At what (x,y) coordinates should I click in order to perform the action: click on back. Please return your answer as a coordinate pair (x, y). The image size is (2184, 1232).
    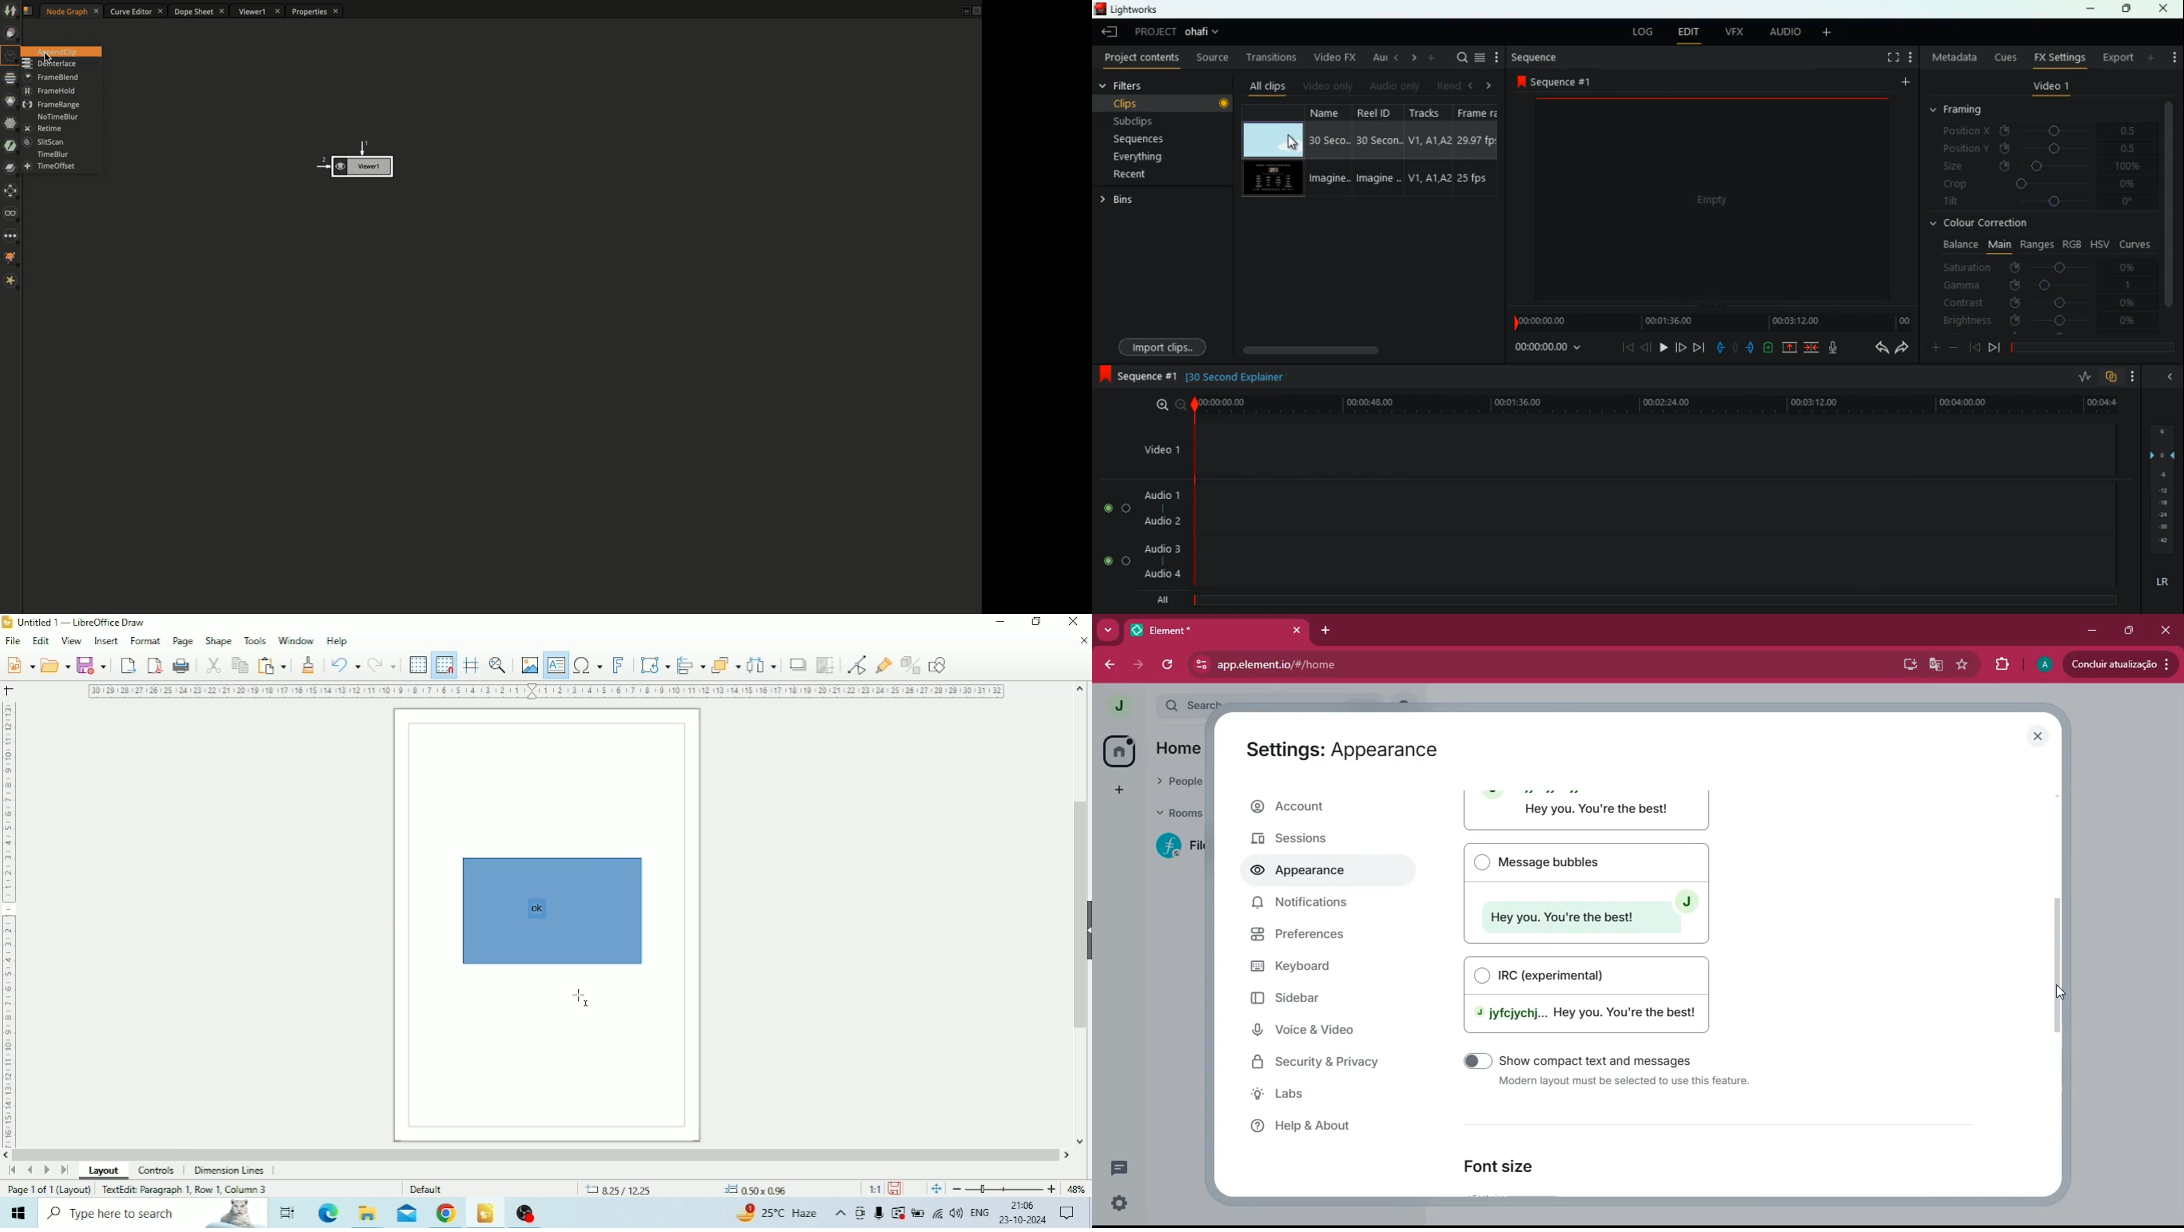
    Looking at the image, I should click on (1975, 347).